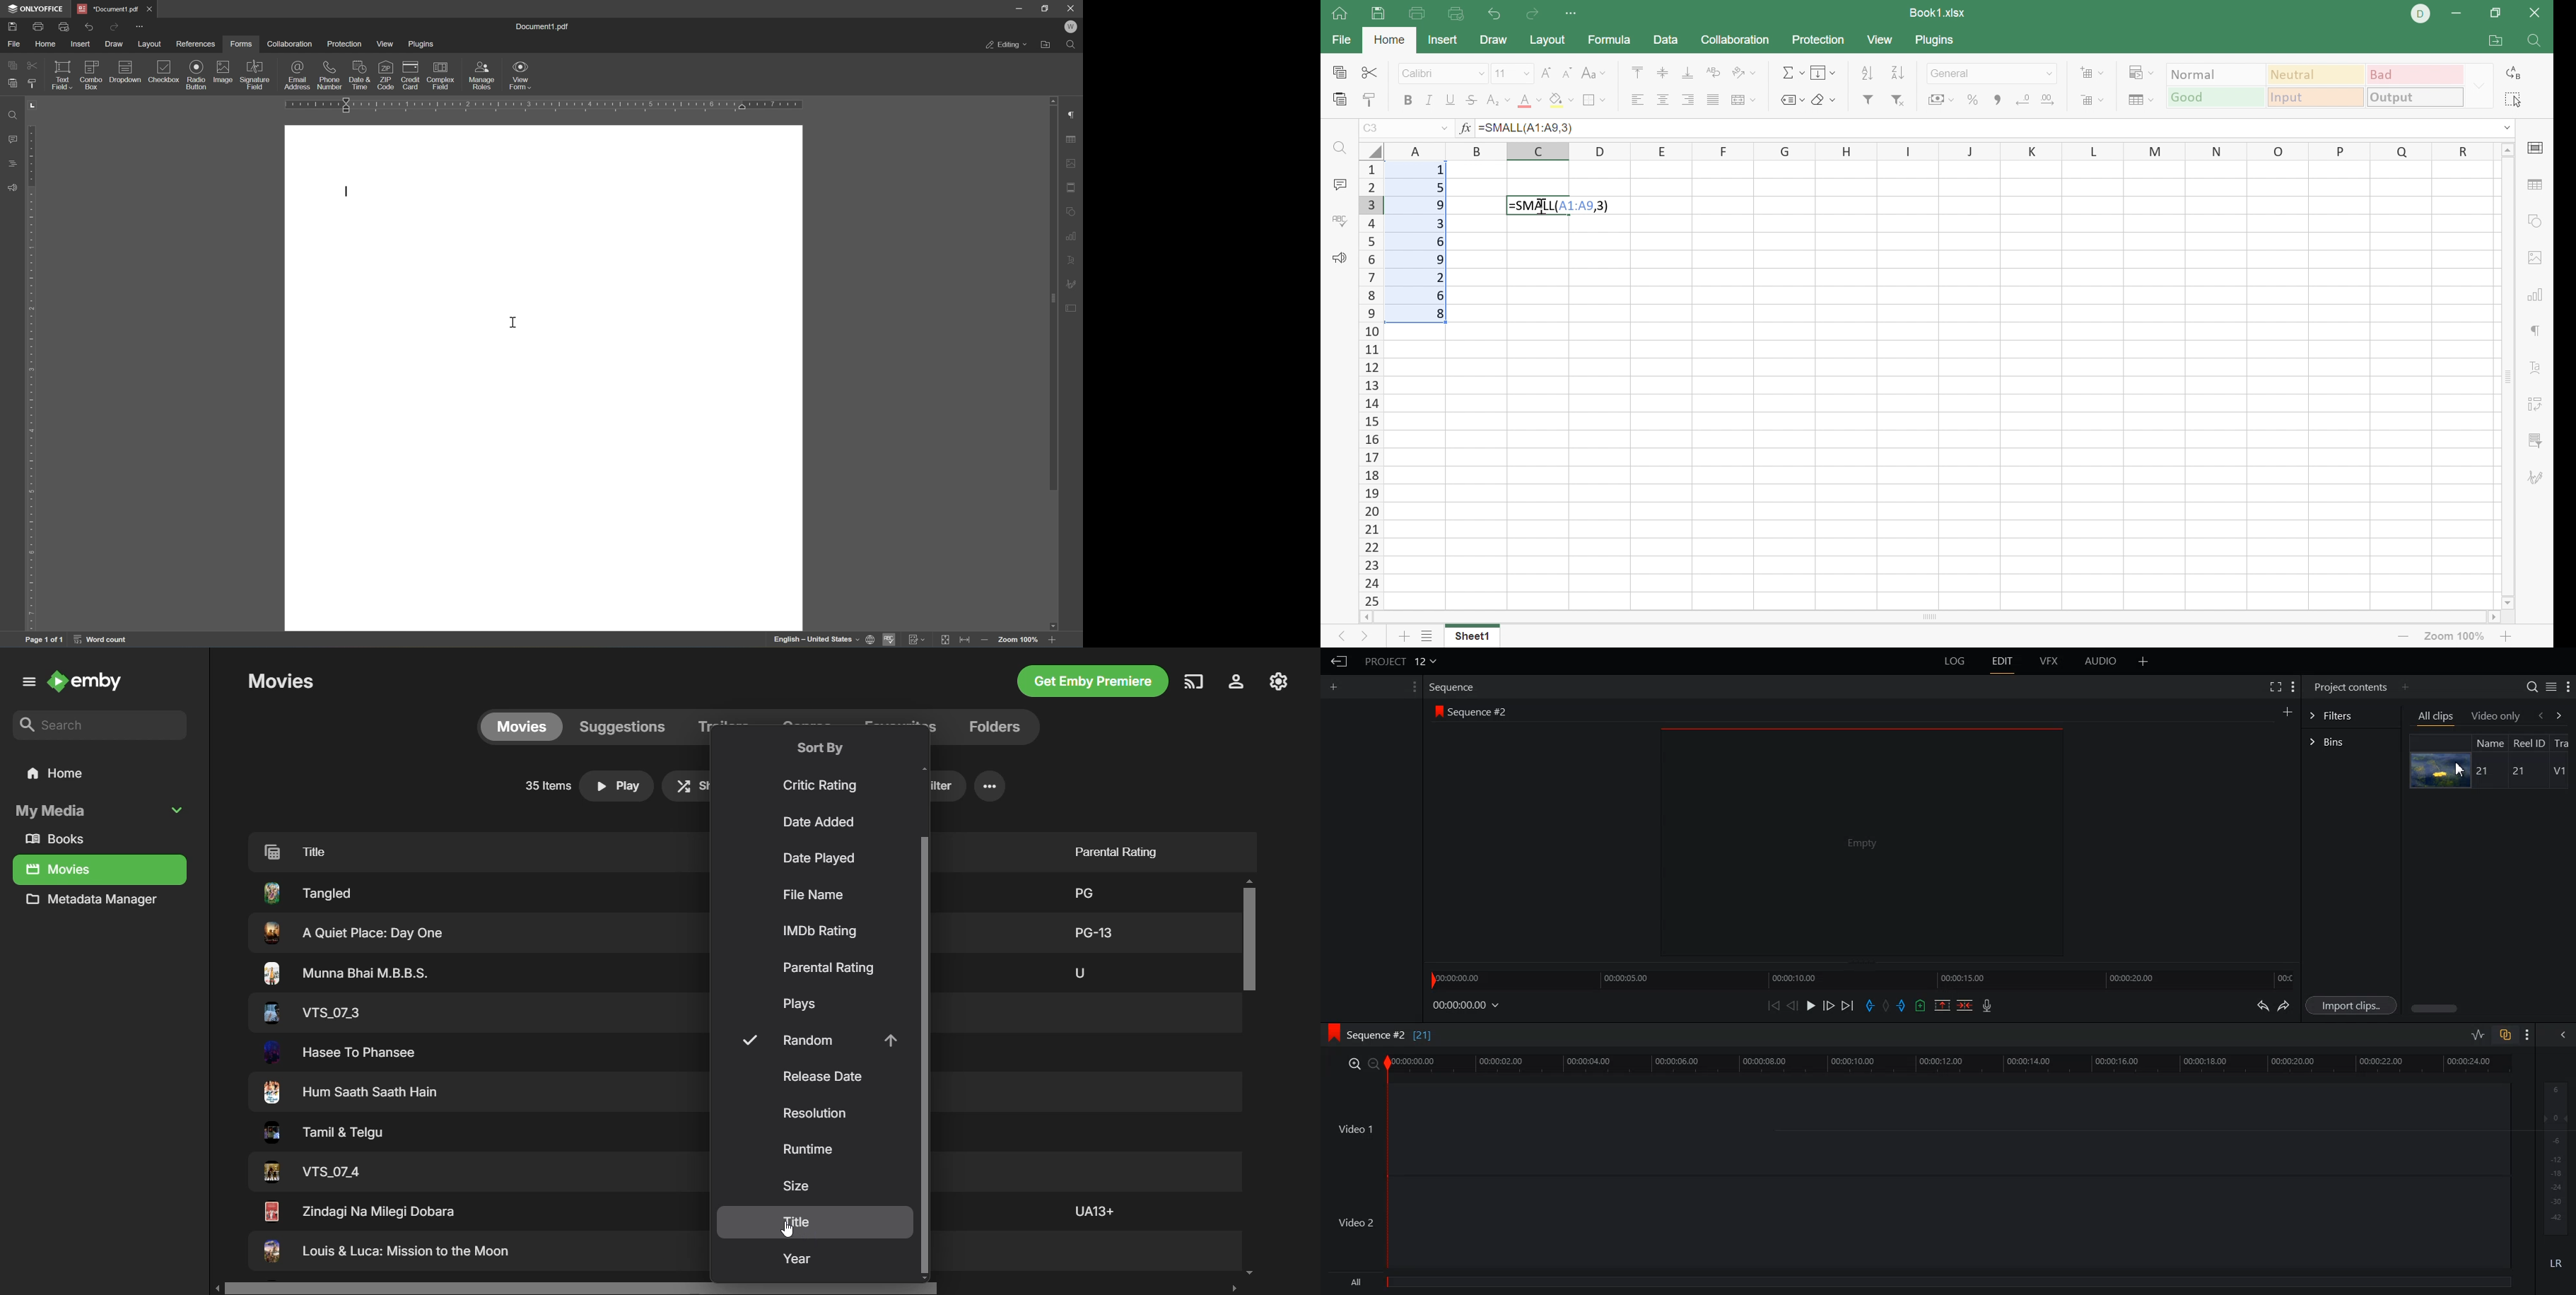 Image resolution: width=2576 pixels, height=1316 pixels. Describe the element at coordinates (2499, 40) in the screenshot. I see `Open file location` at that location.